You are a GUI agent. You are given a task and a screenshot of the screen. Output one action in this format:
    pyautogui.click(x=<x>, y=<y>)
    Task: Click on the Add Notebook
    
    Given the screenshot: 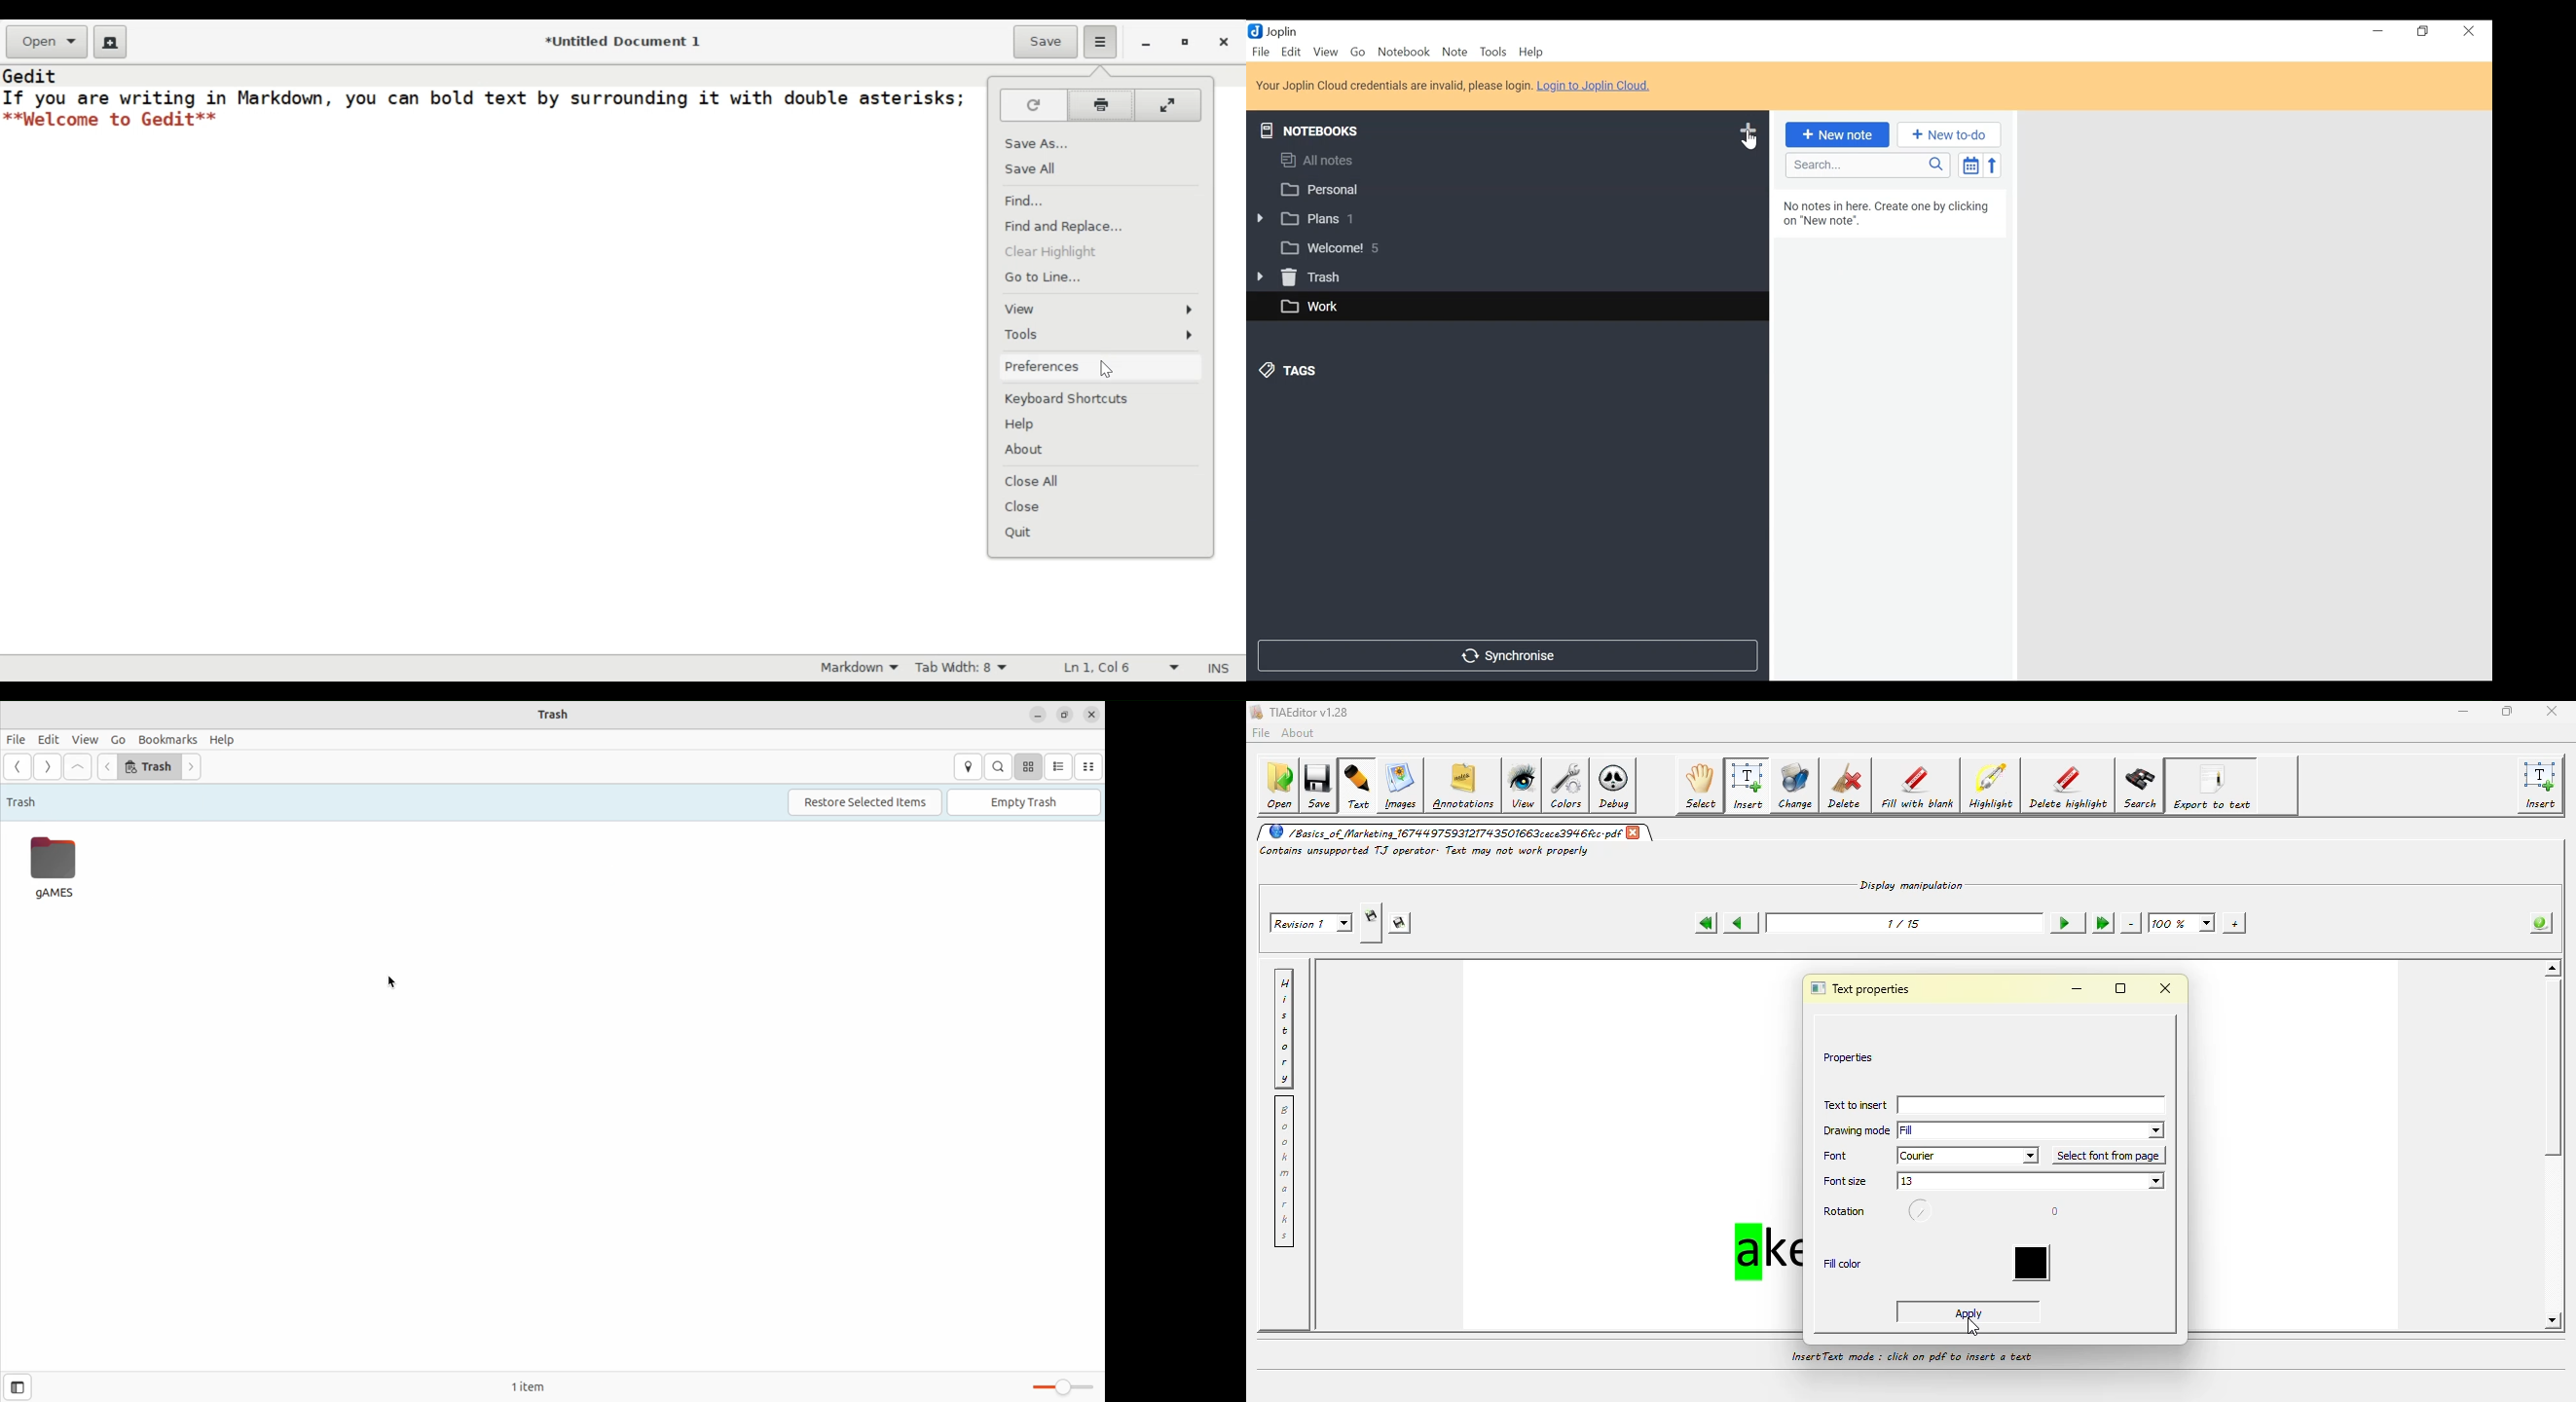 What is the action you would take?
    pyautogui.click(x=1748, y=130)
    